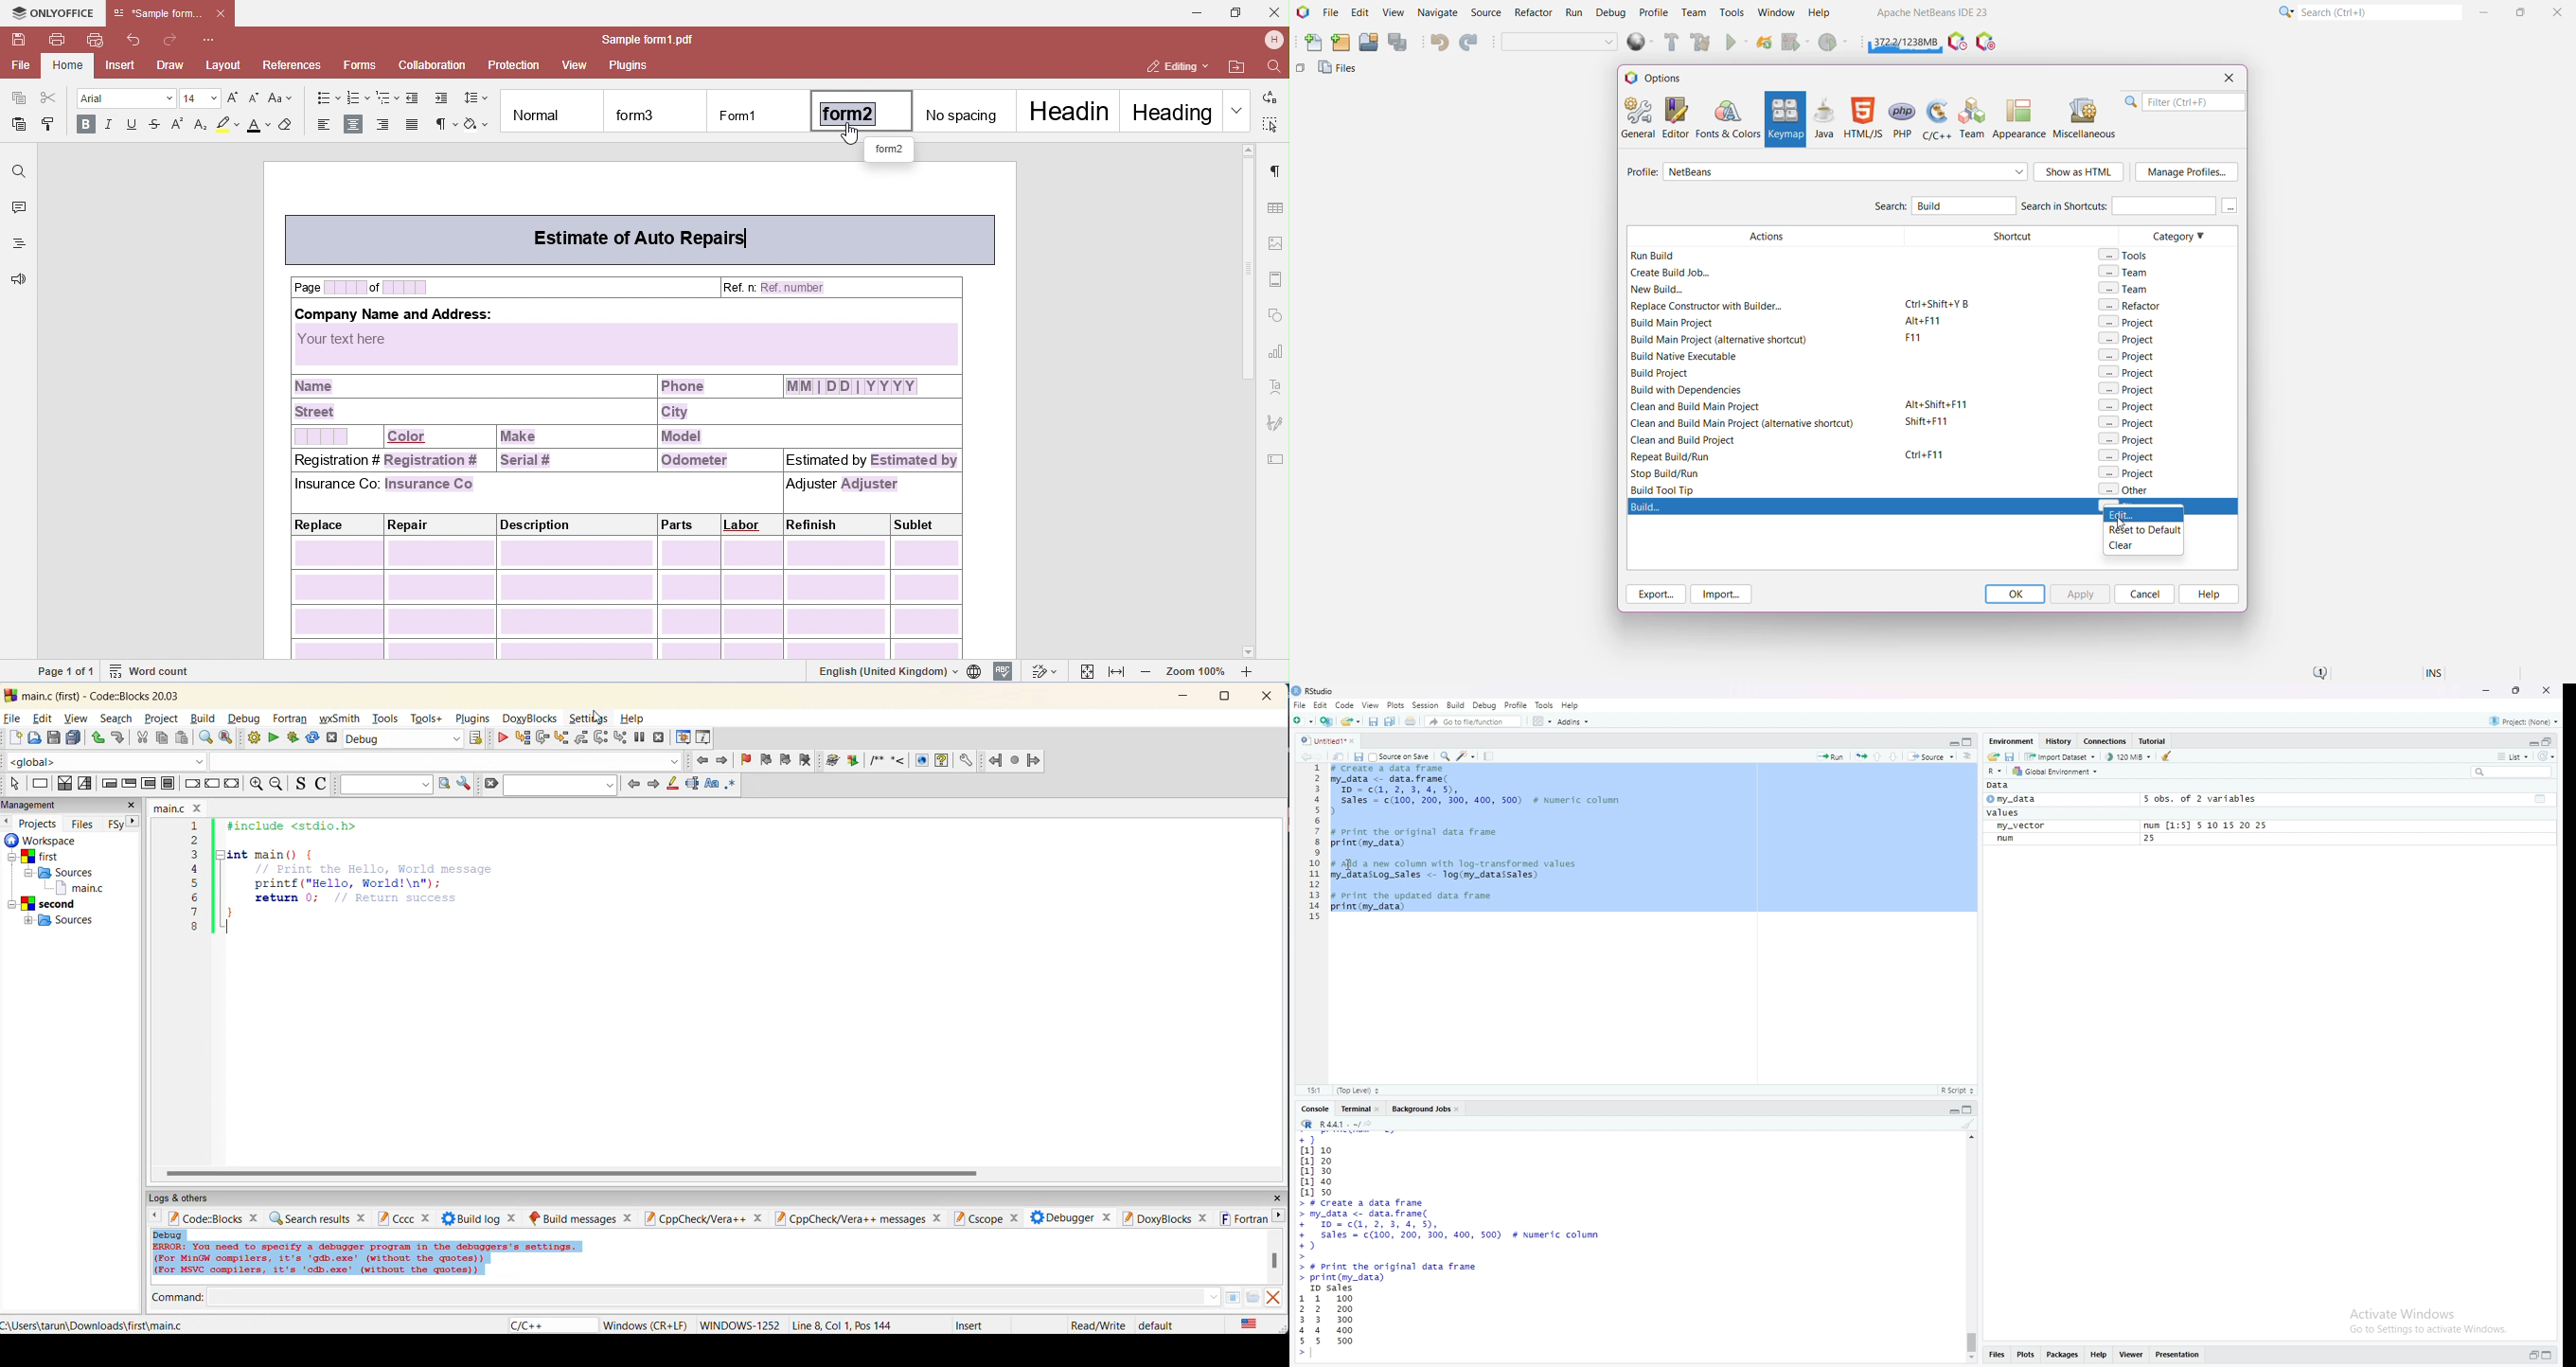 The height and width of the screenshot is (1372, 2576). I want to click on code tools, so click(1466, 758).